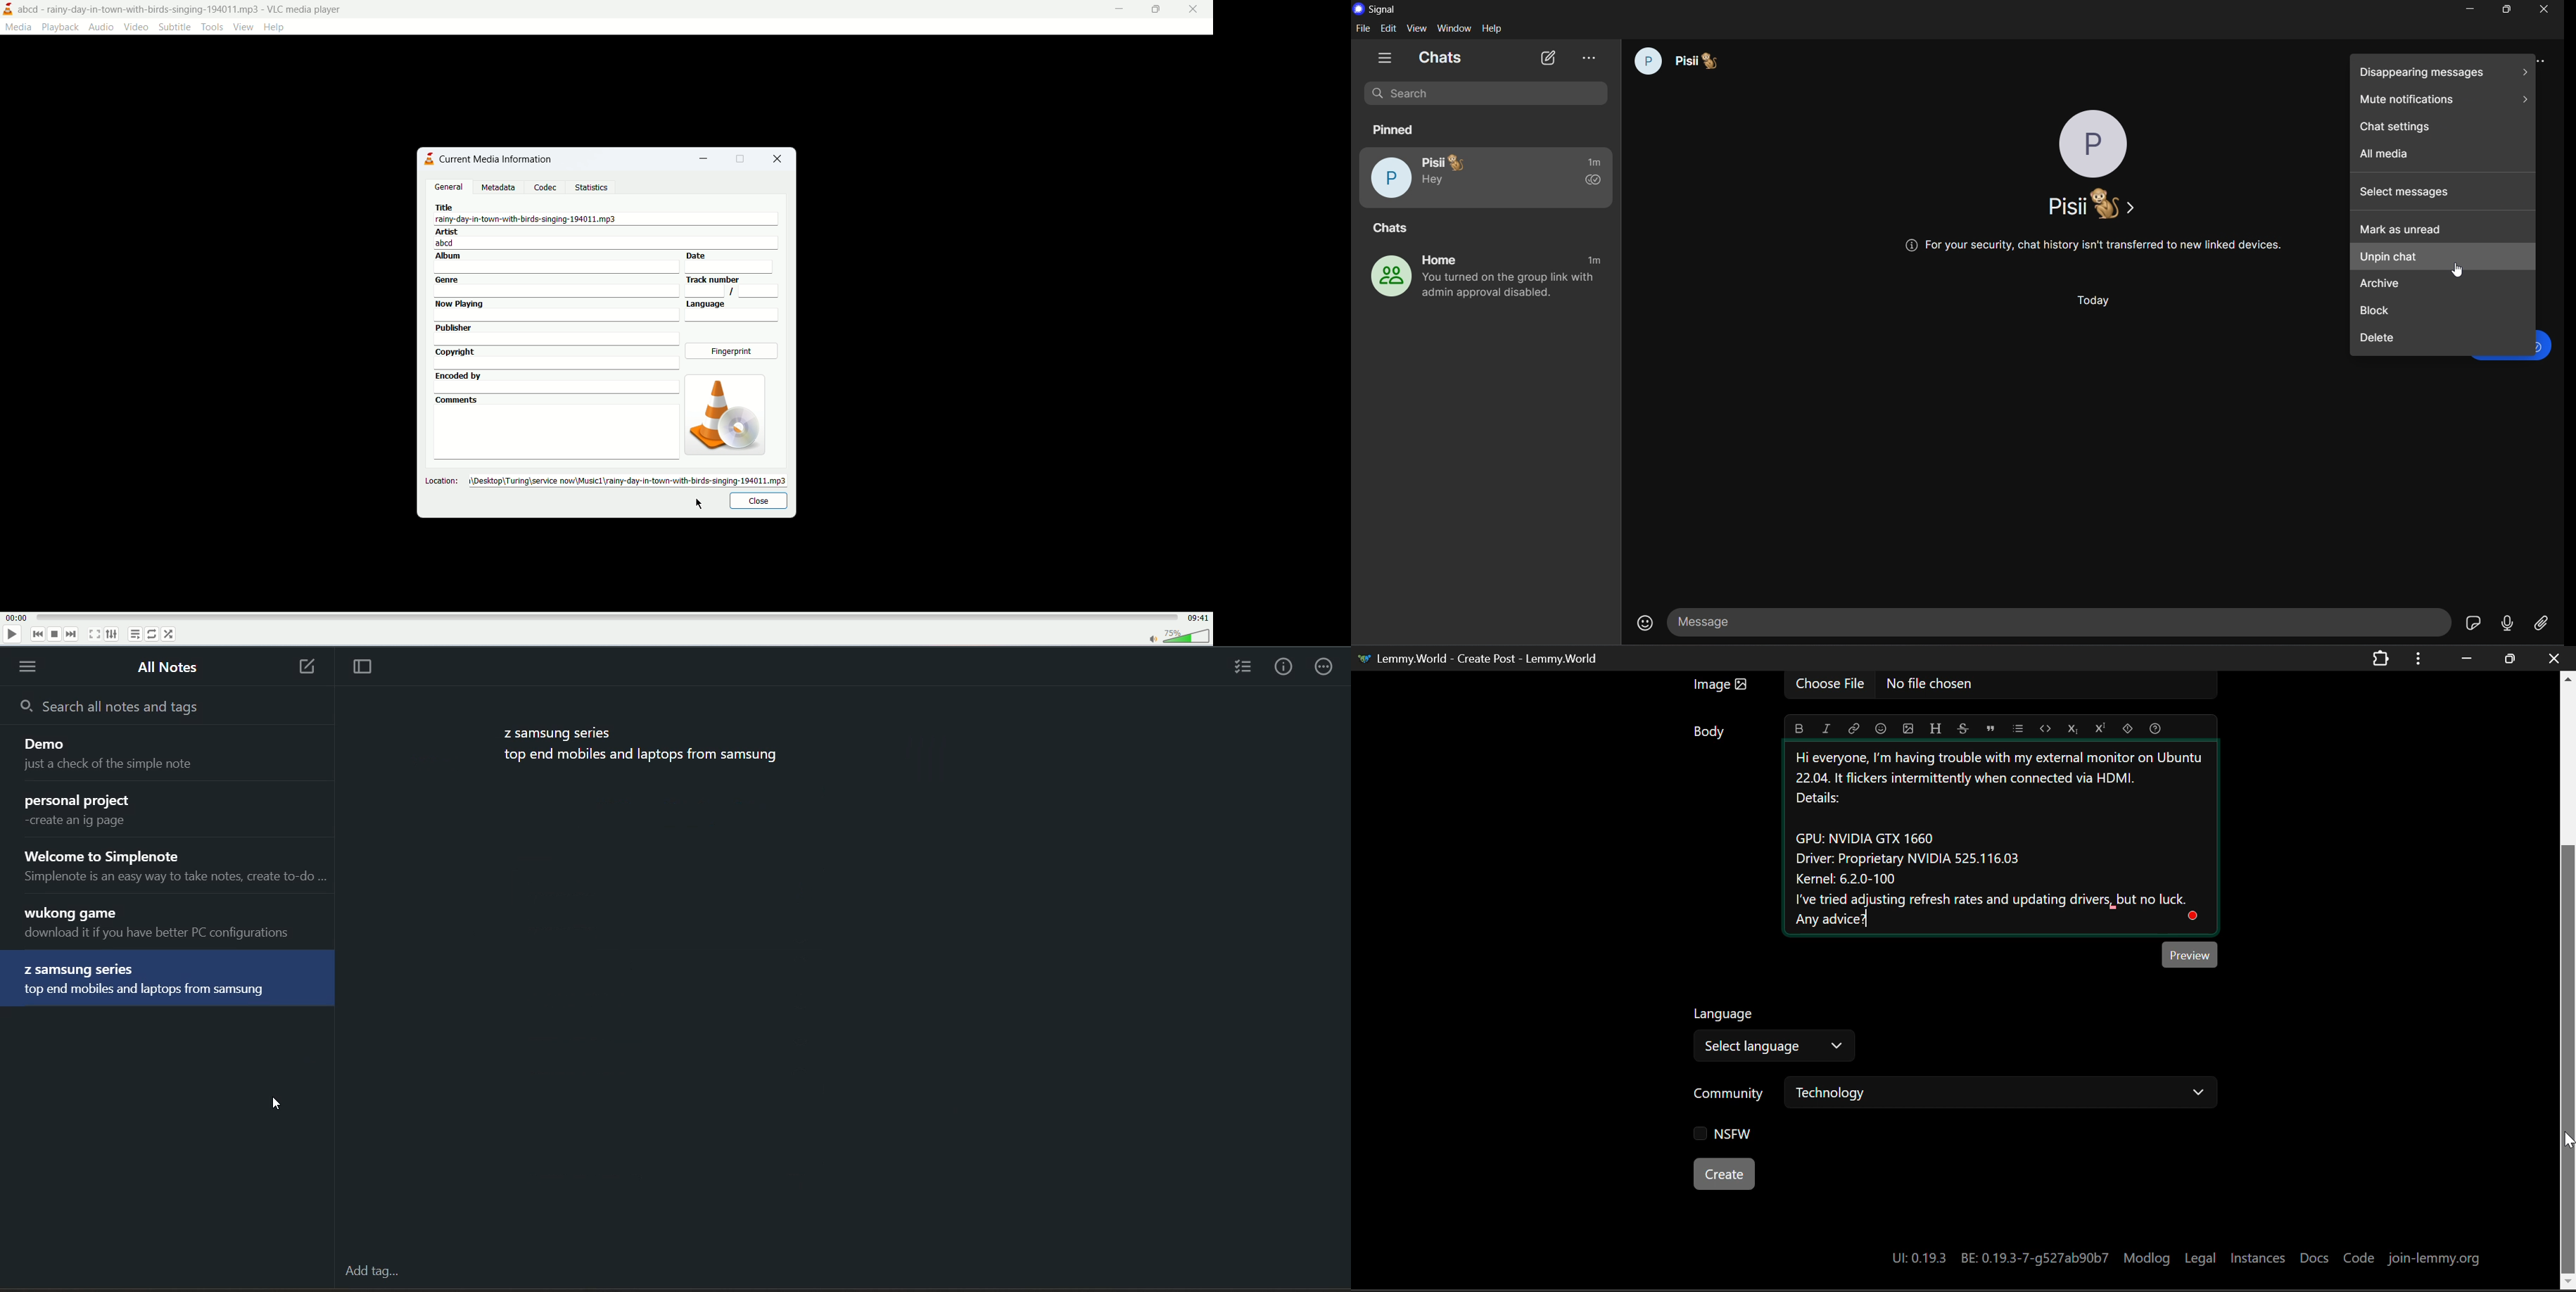 The height and width of the screenshot is (1316, 2576). What do you see at coordinates (1390, 28) in the screenshot?
I see `edit` at bounding box center [1390, 28].